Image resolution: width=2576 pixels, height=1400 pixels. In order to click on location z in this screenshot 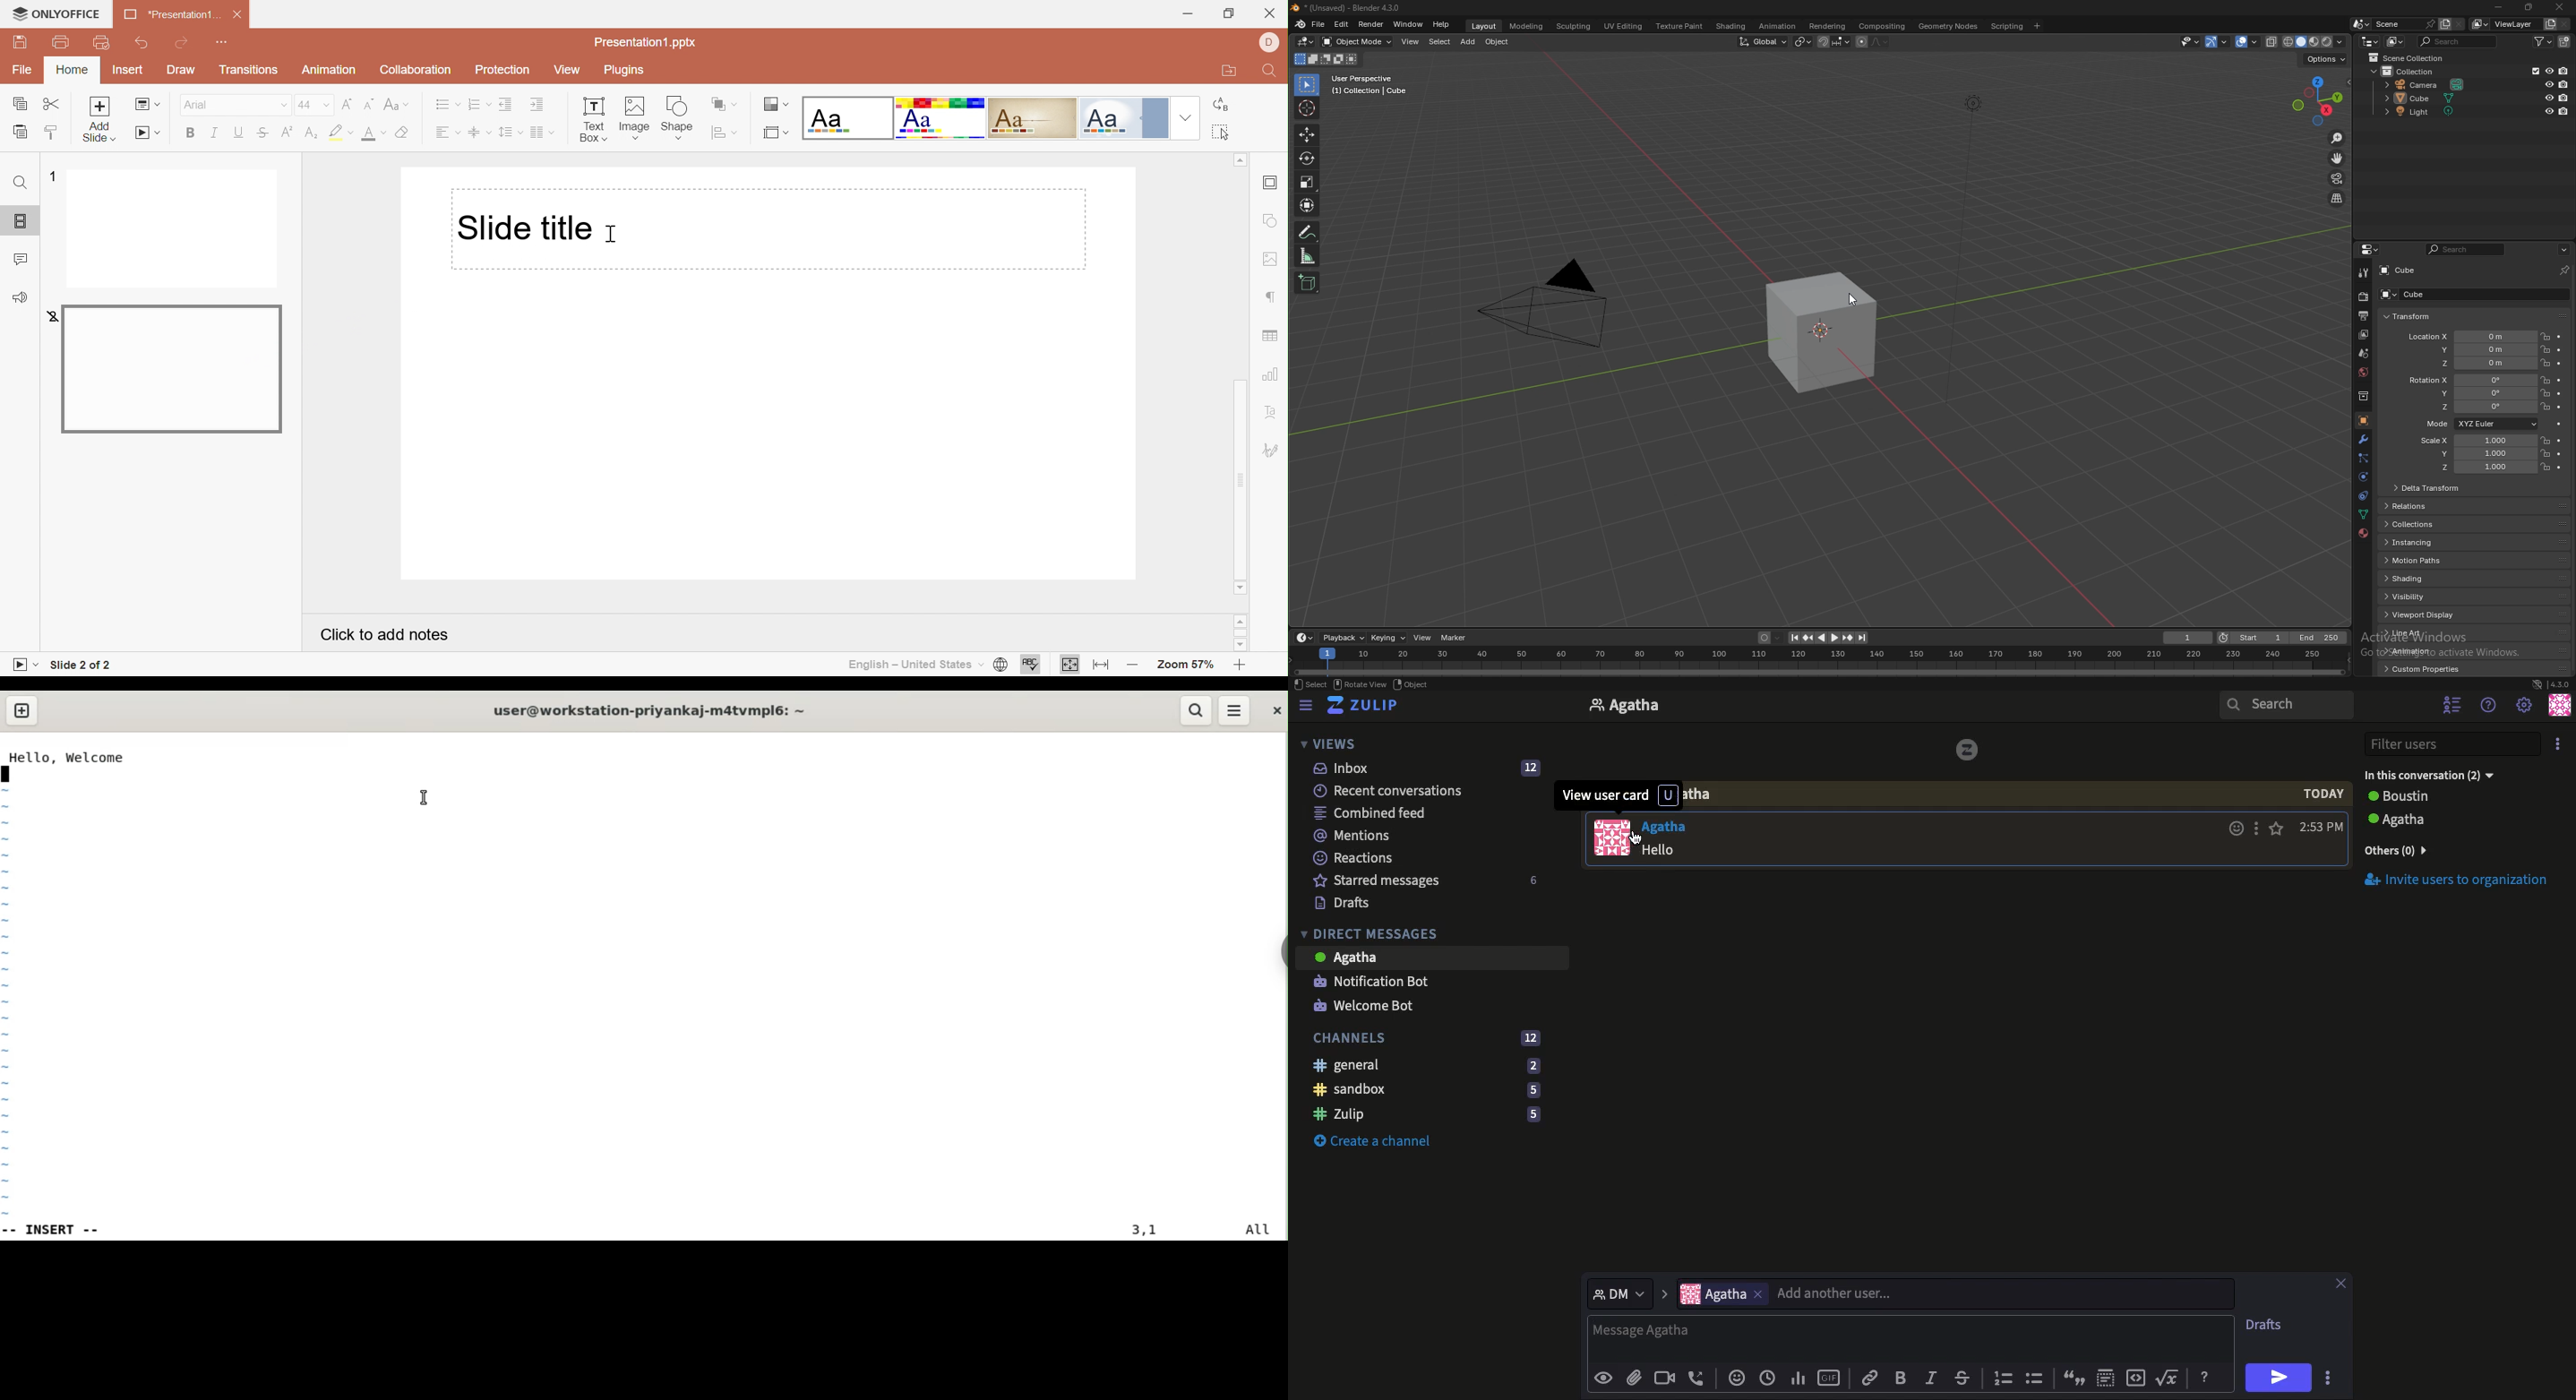, I will do `click(2479, 364)`.